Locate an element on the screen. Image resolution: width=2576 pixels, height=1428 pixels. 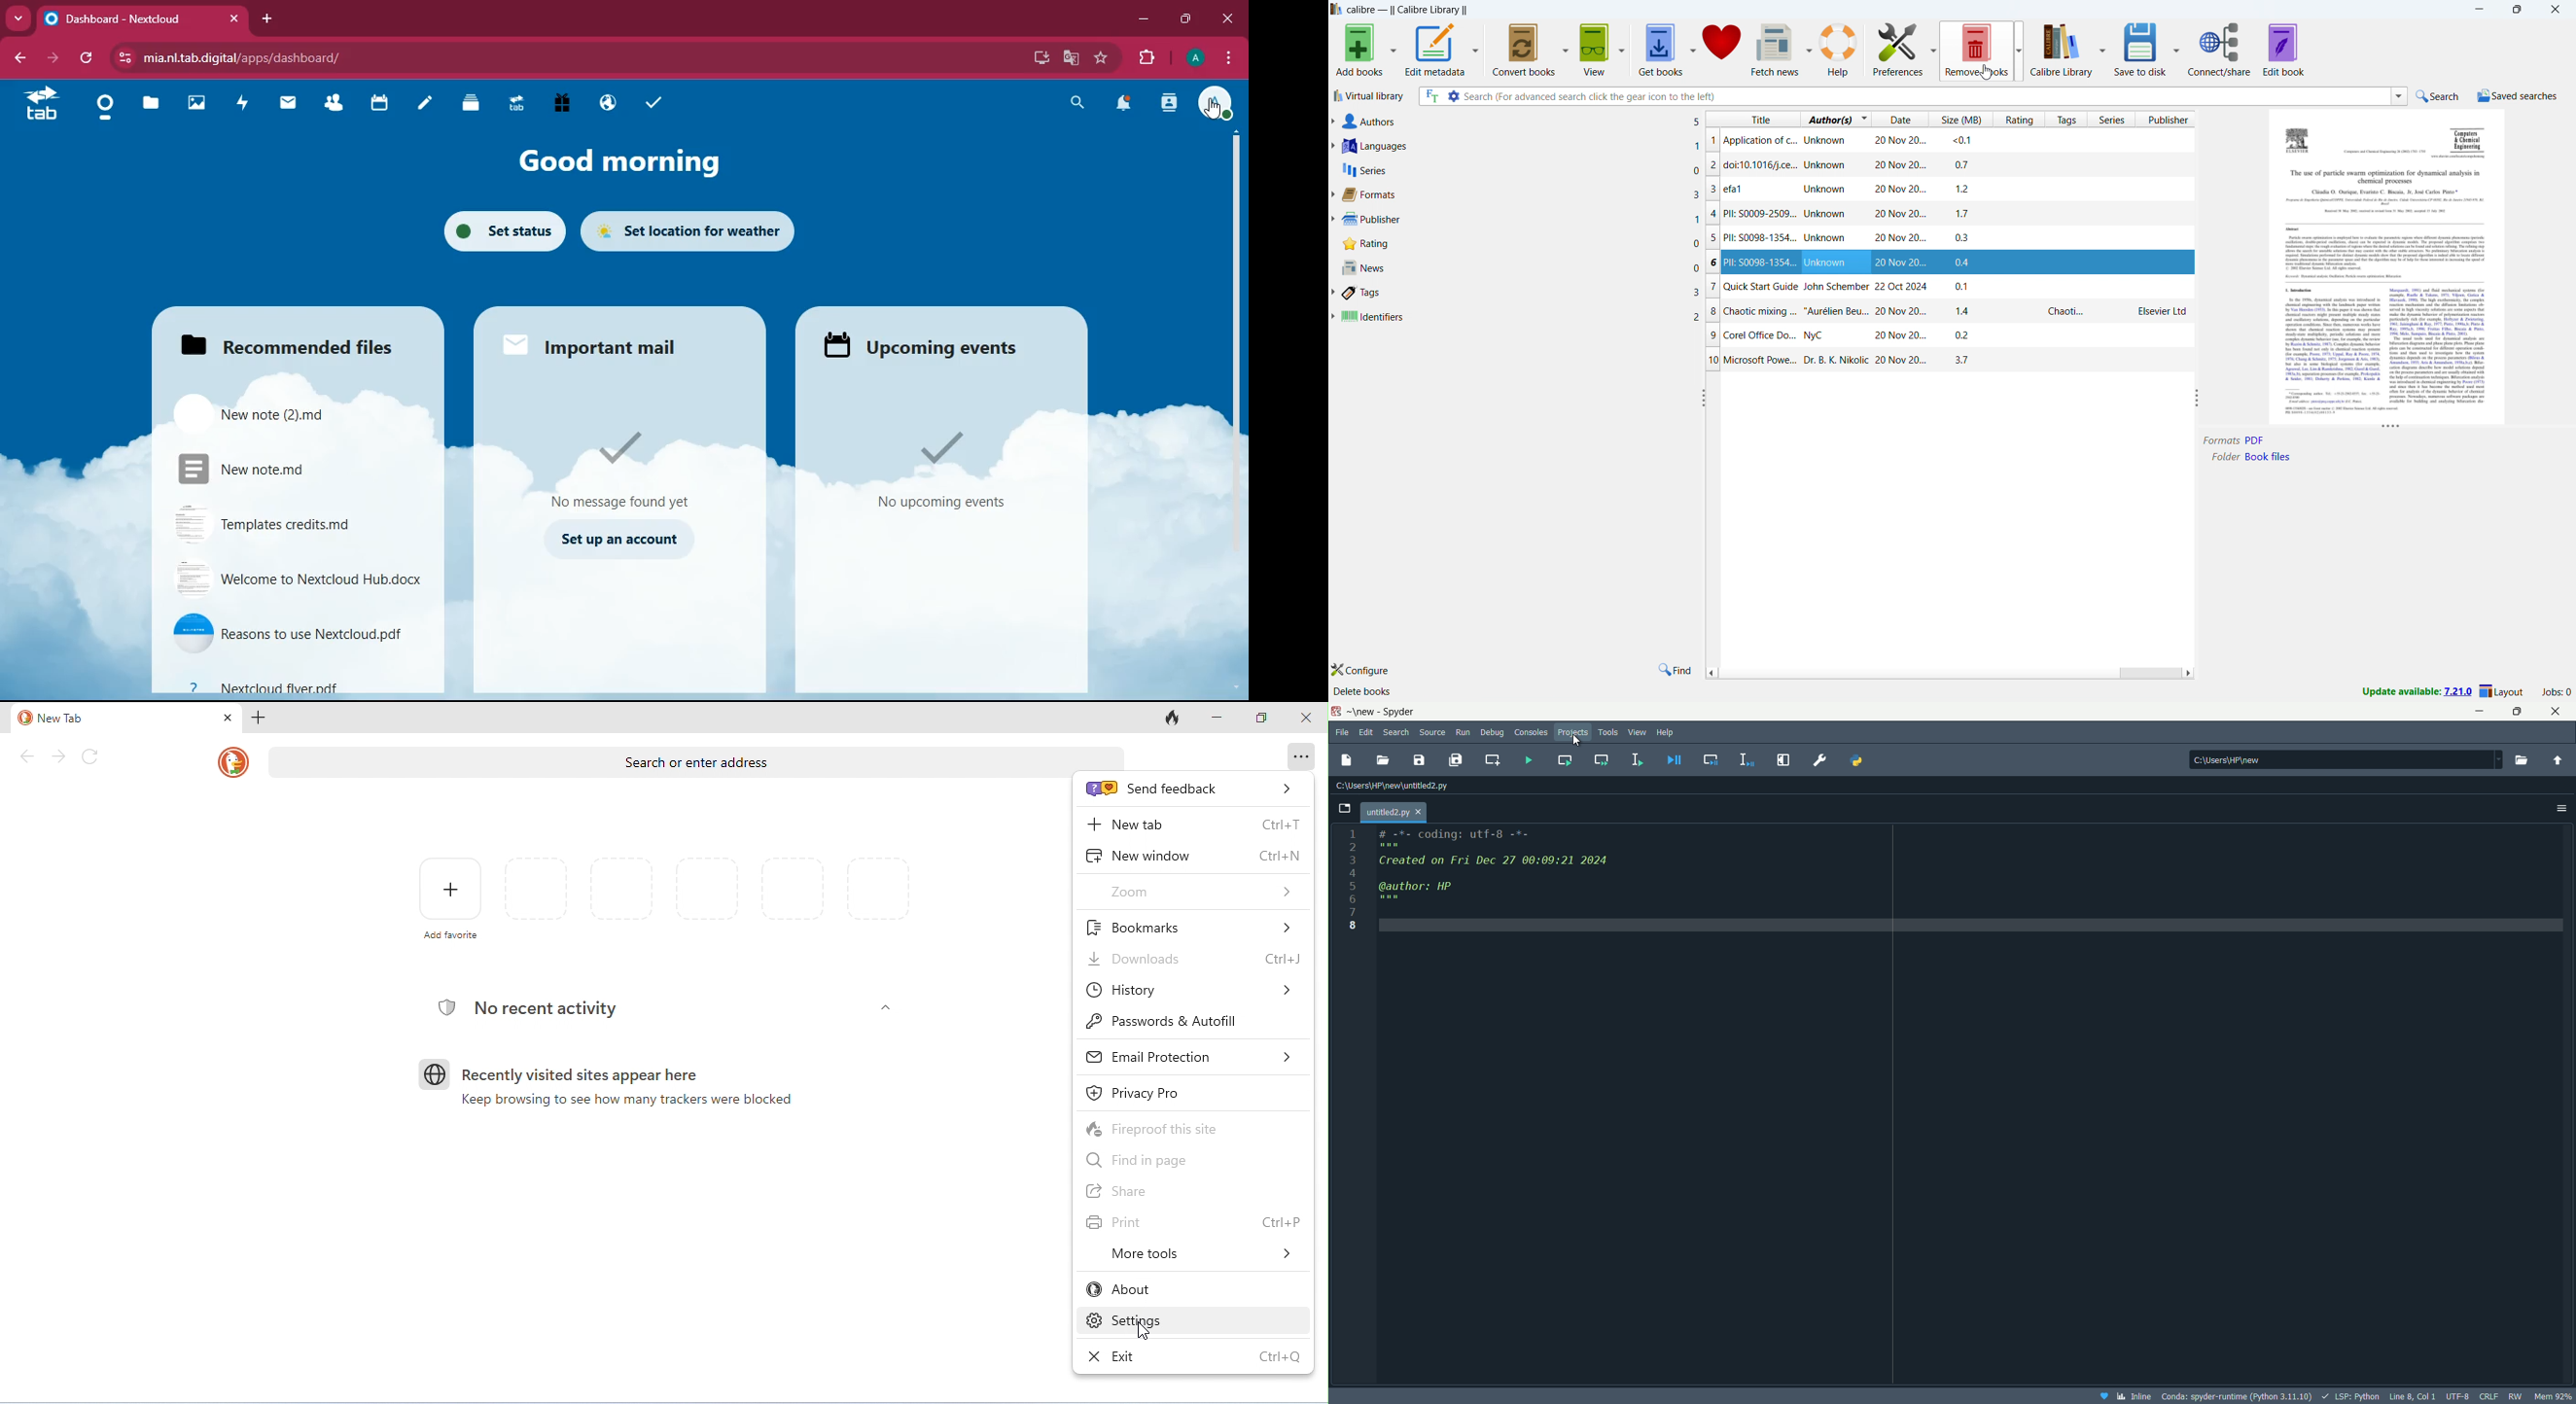
maximize is located at coordinates (1188, 19).